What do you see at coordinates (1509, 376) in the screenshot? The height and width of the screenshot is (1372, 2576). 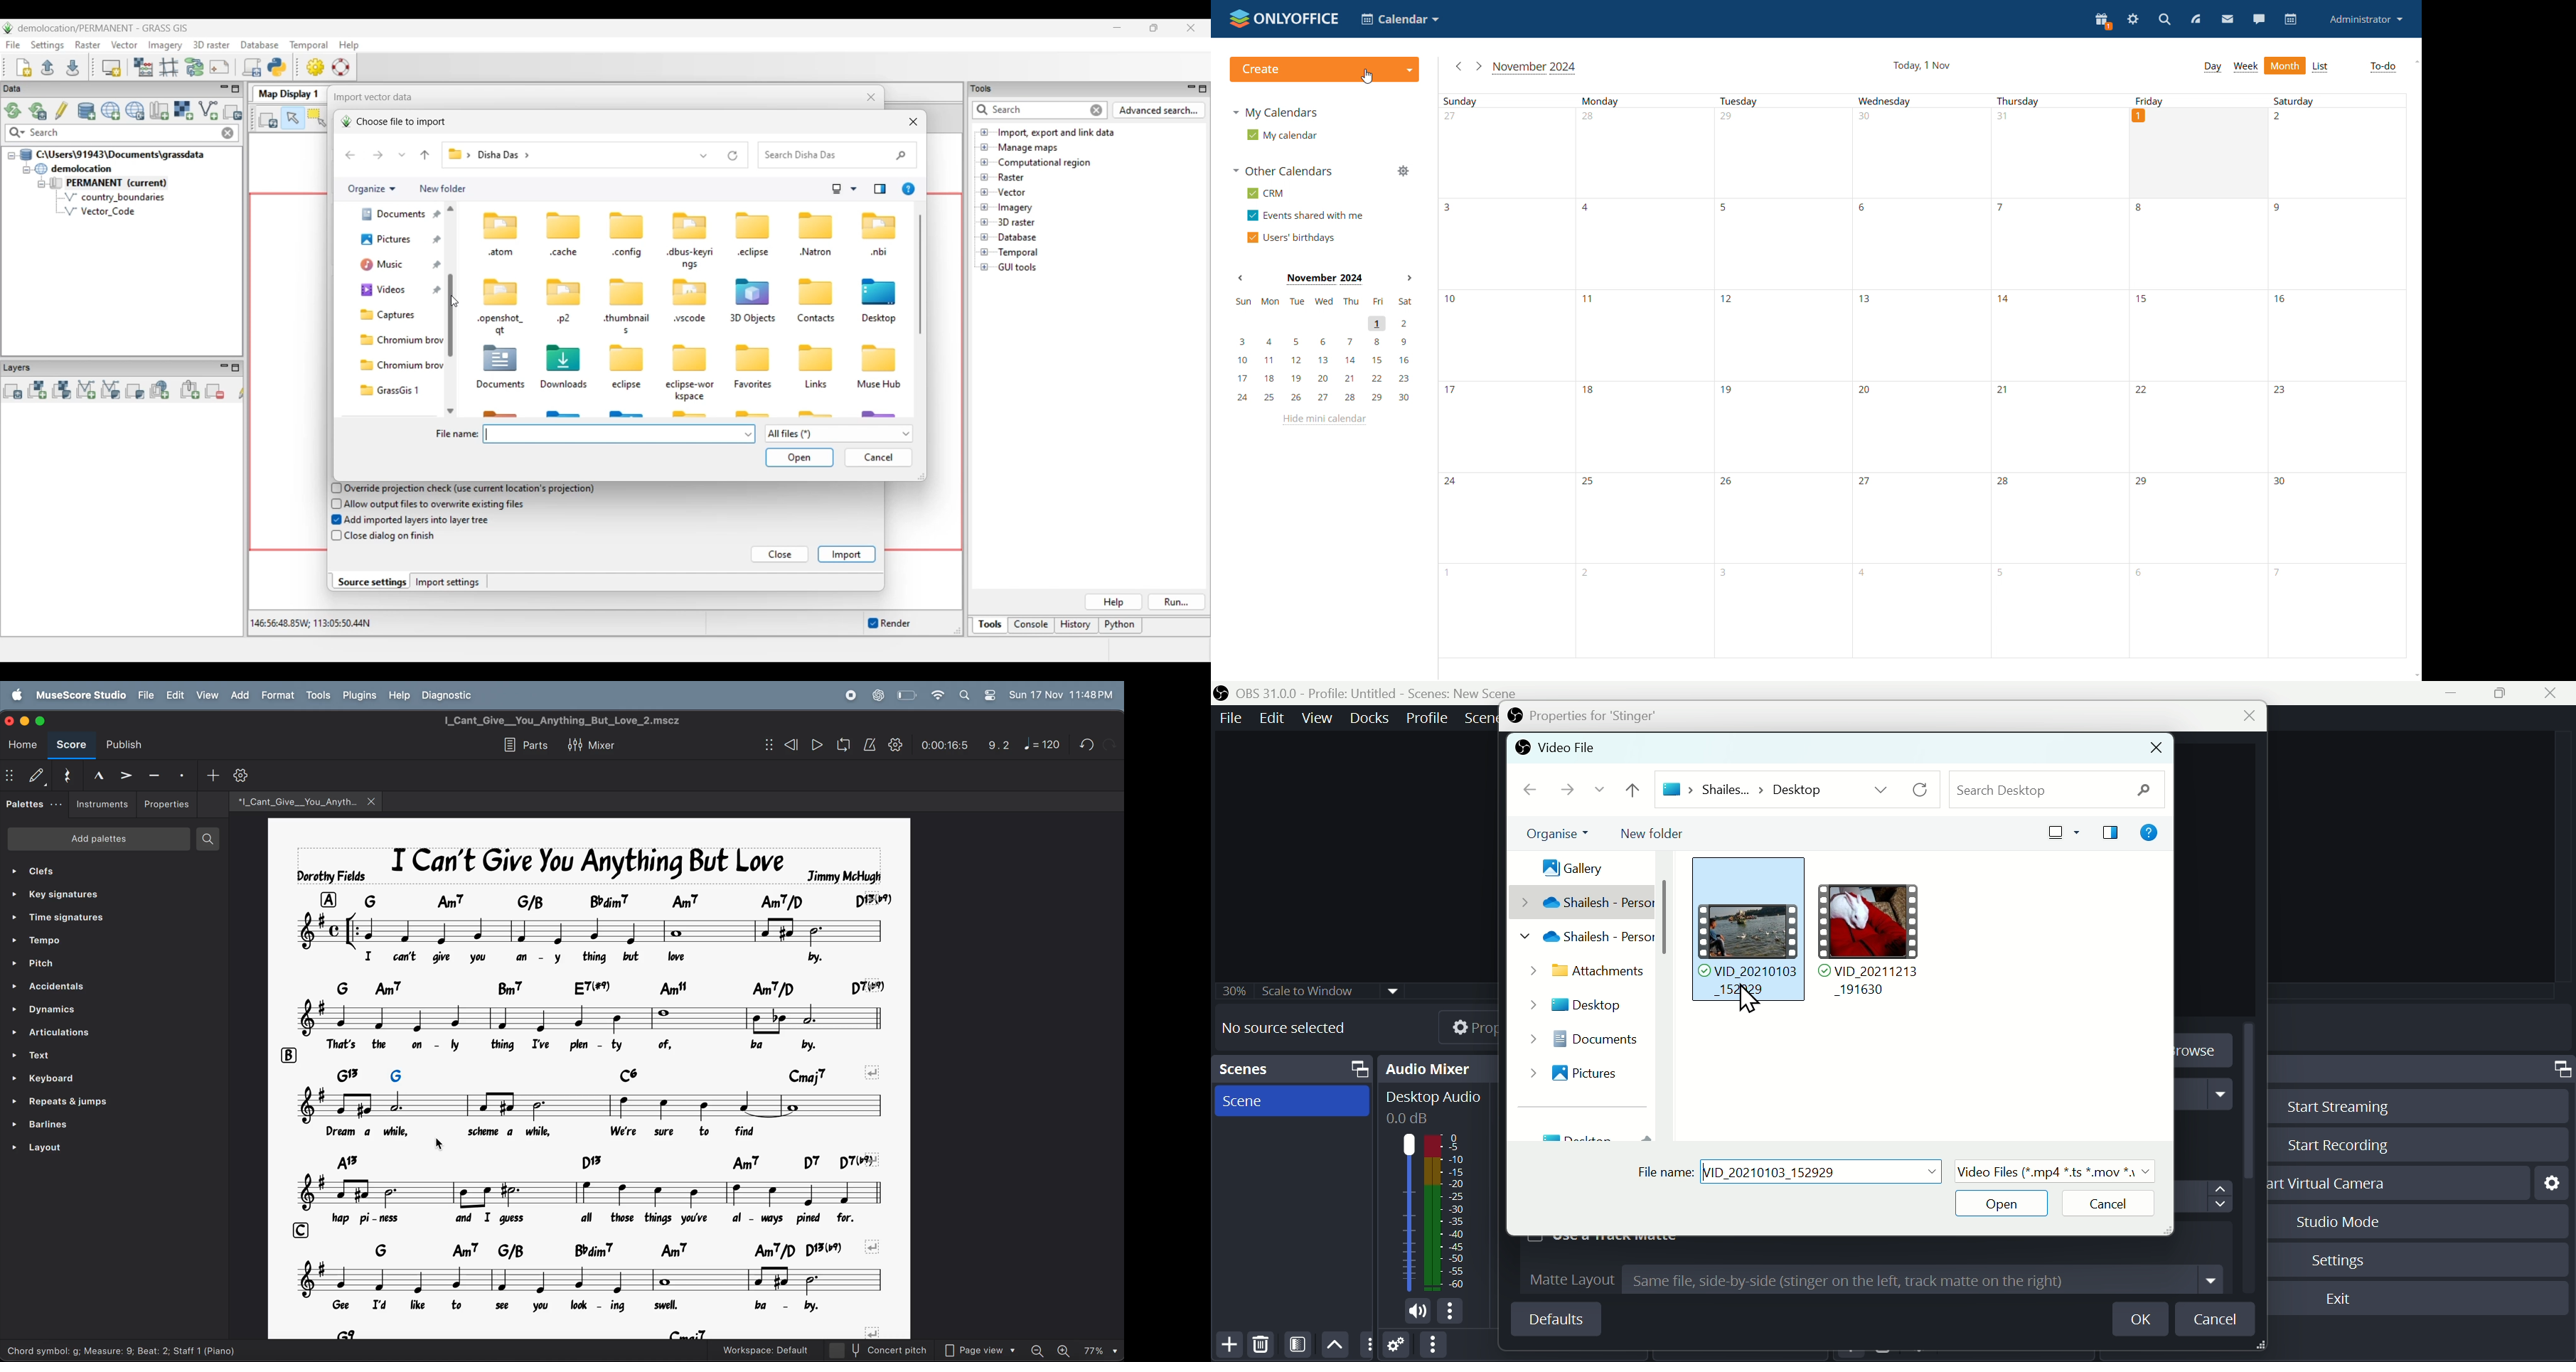 I see `Sunday ` at bounding box center [1509, 376].